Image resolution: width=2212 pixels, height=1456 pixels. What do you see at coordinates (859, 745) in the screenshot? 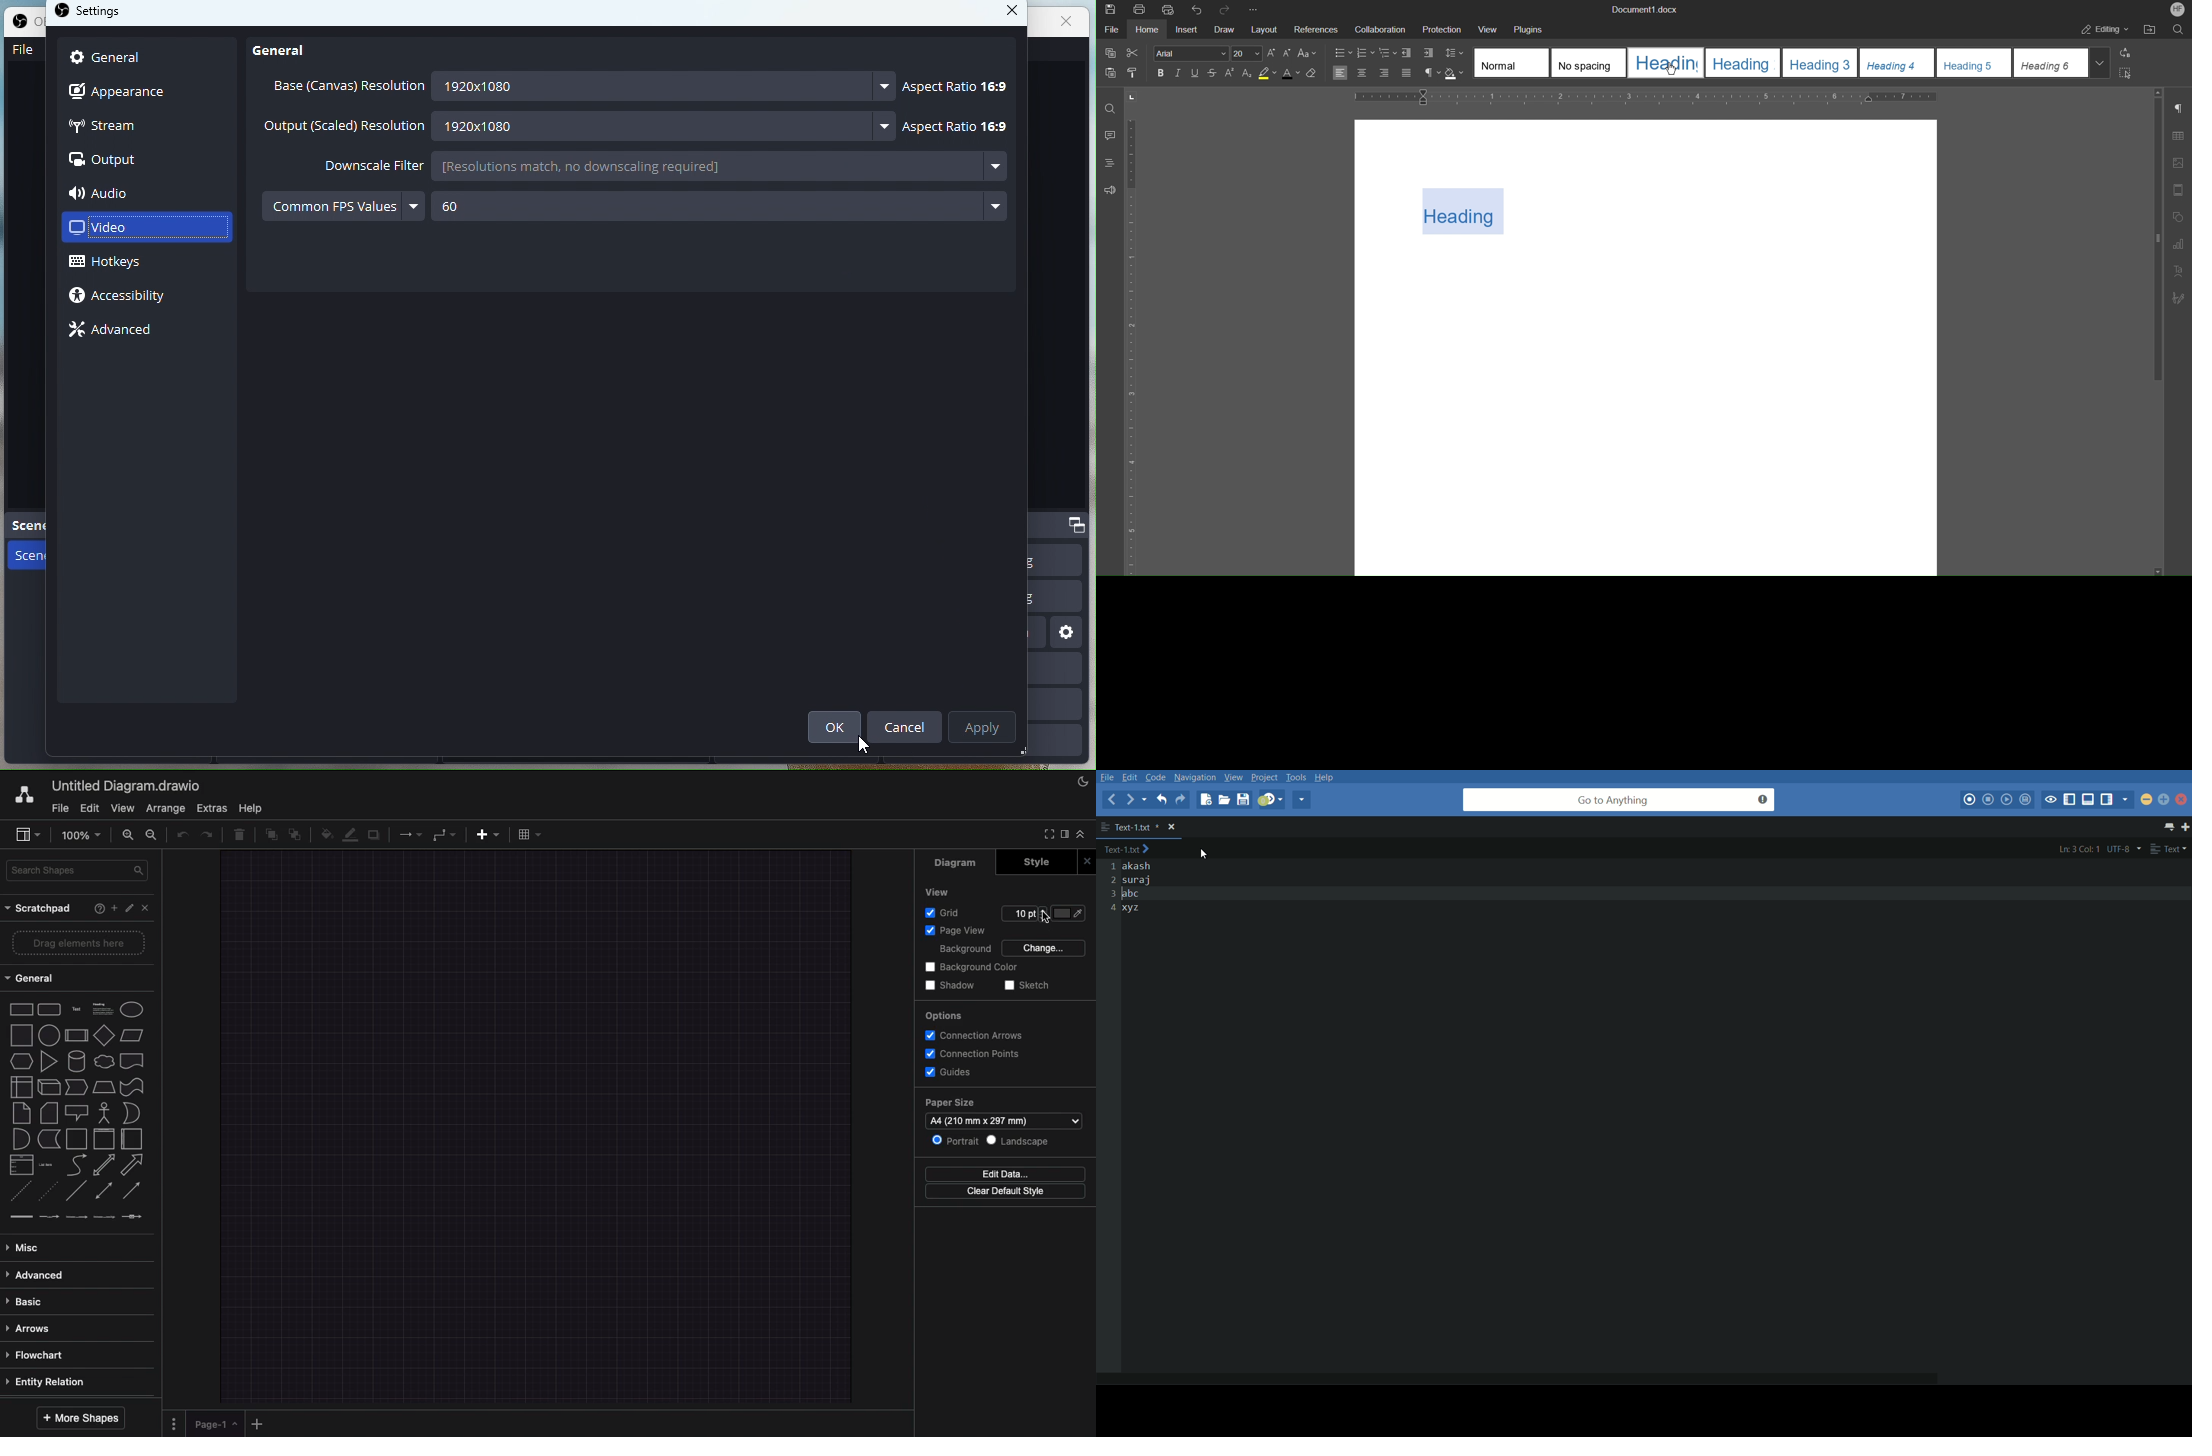
I see `cursor` at bounding box center [859, 745].